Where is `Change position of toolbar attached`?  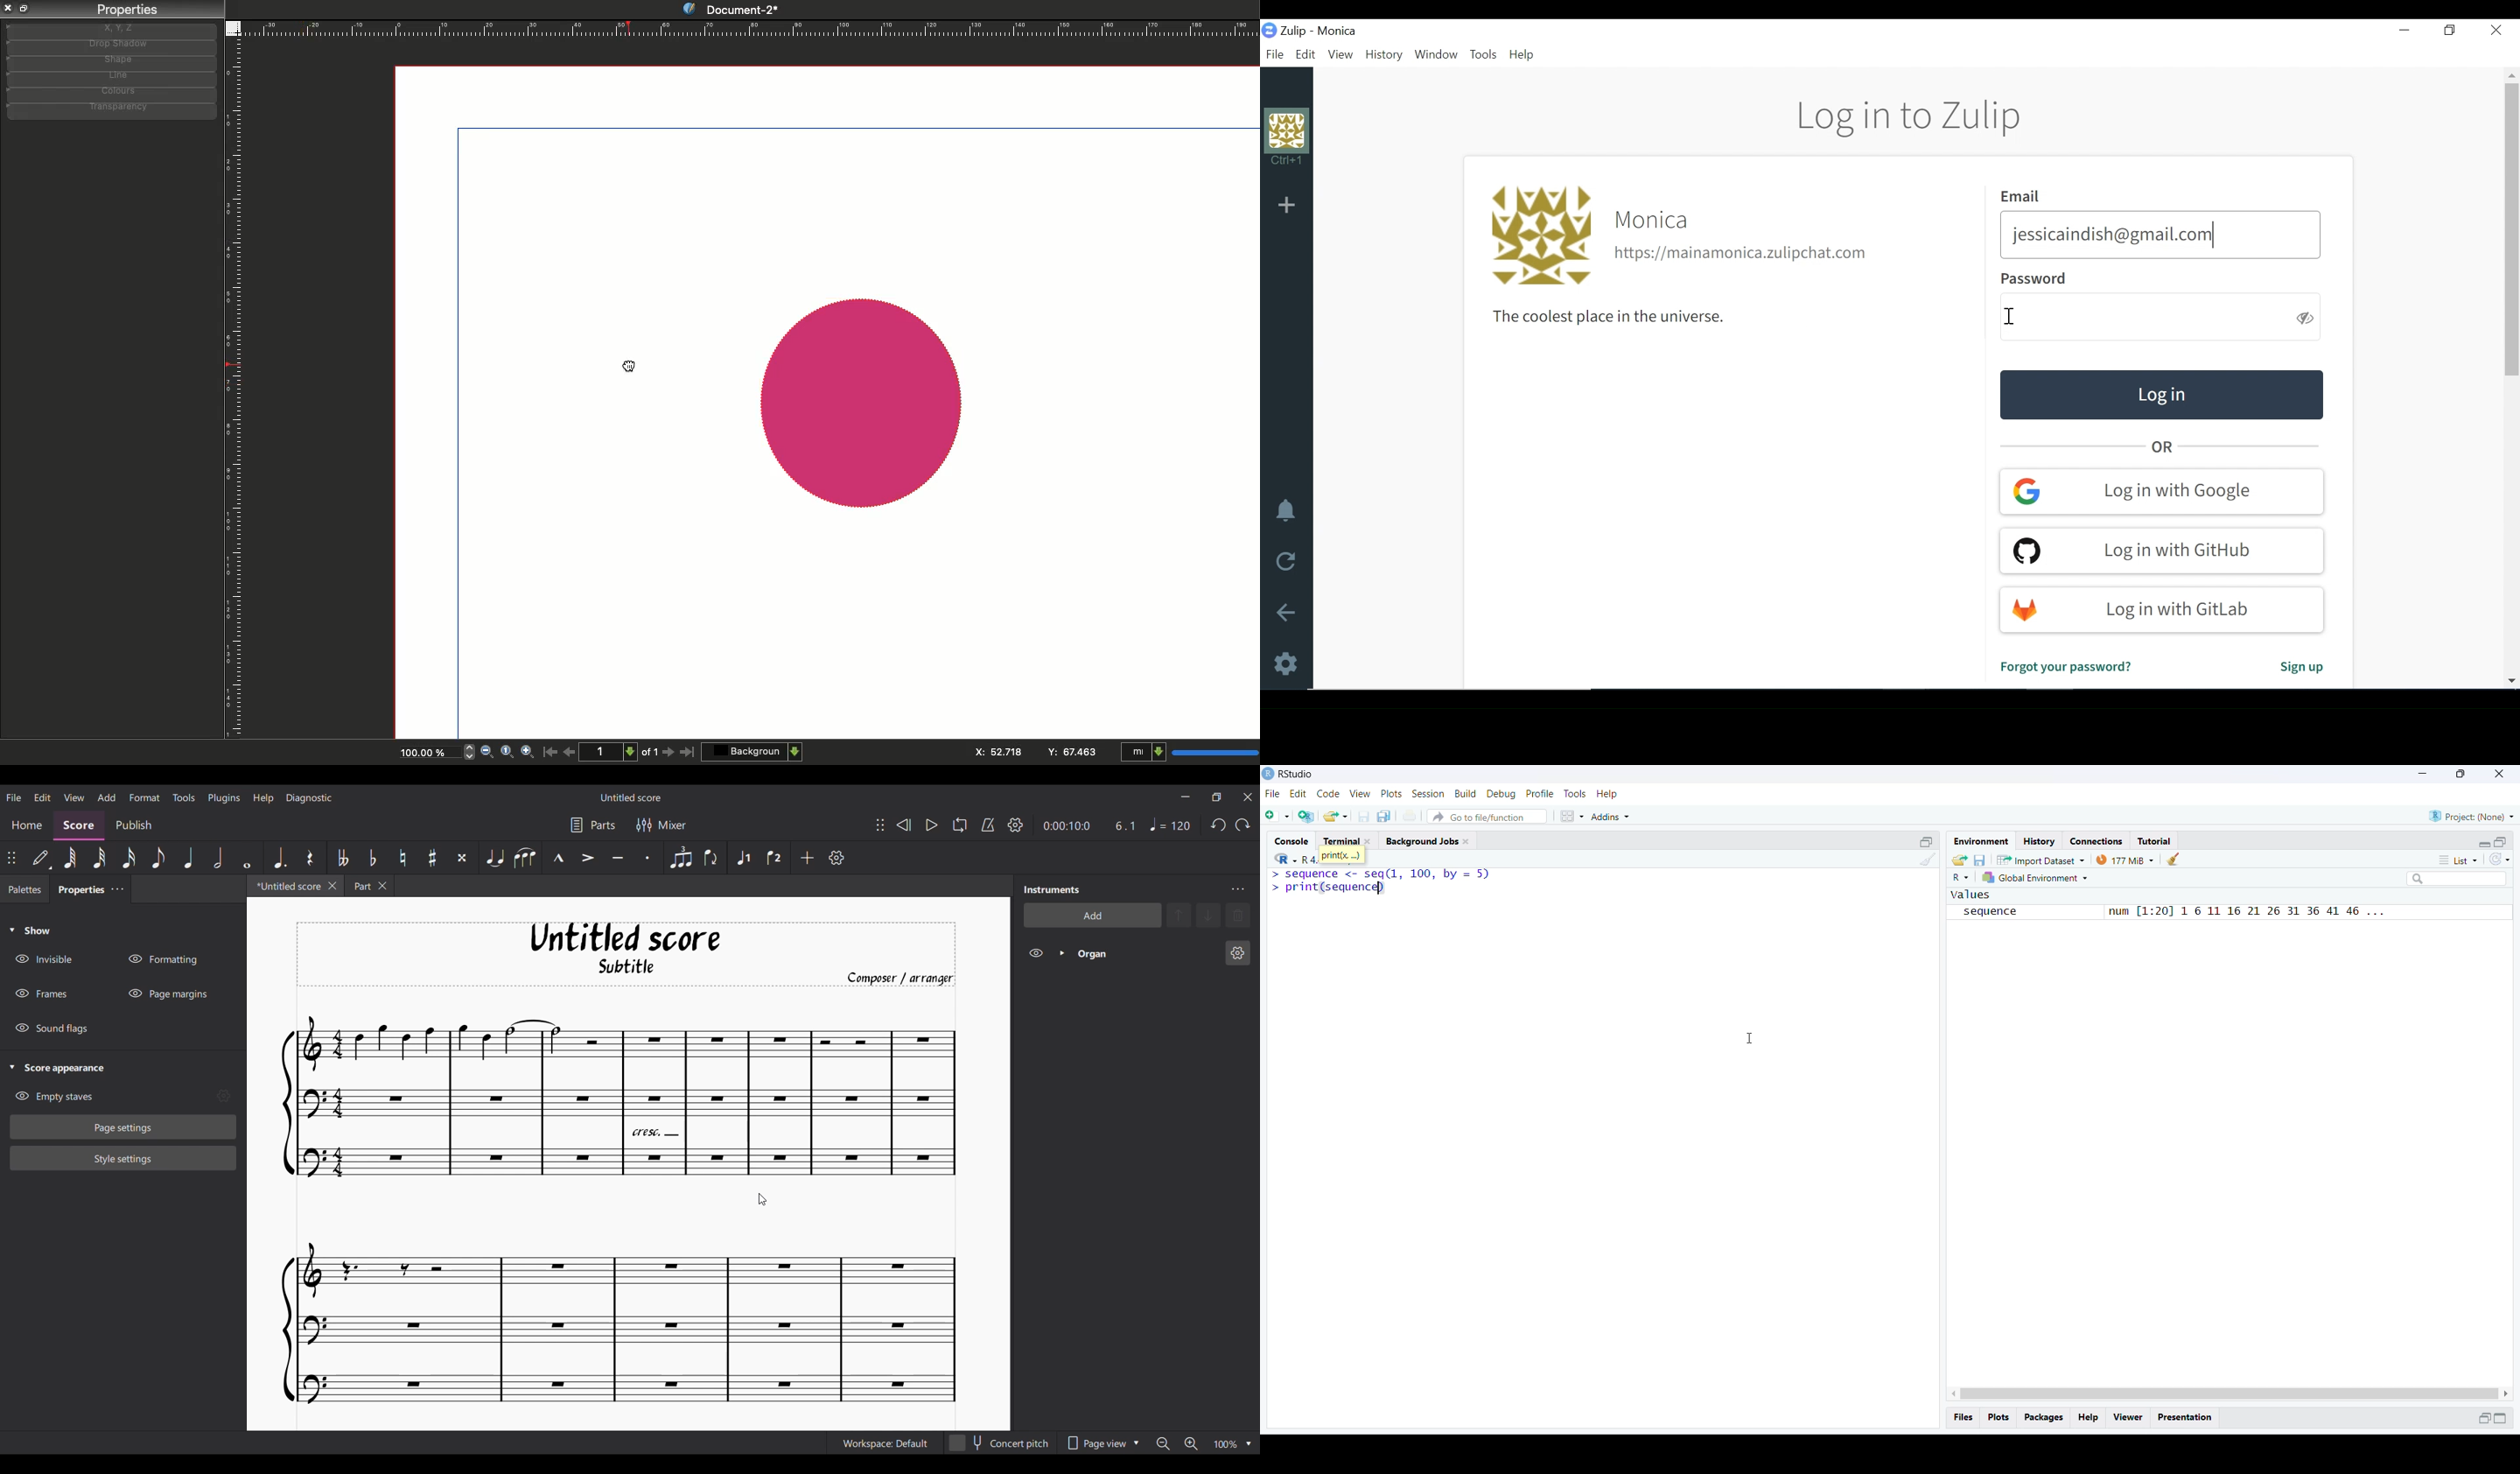
Change position of toolbar attached is located at coordinates (10, 858).